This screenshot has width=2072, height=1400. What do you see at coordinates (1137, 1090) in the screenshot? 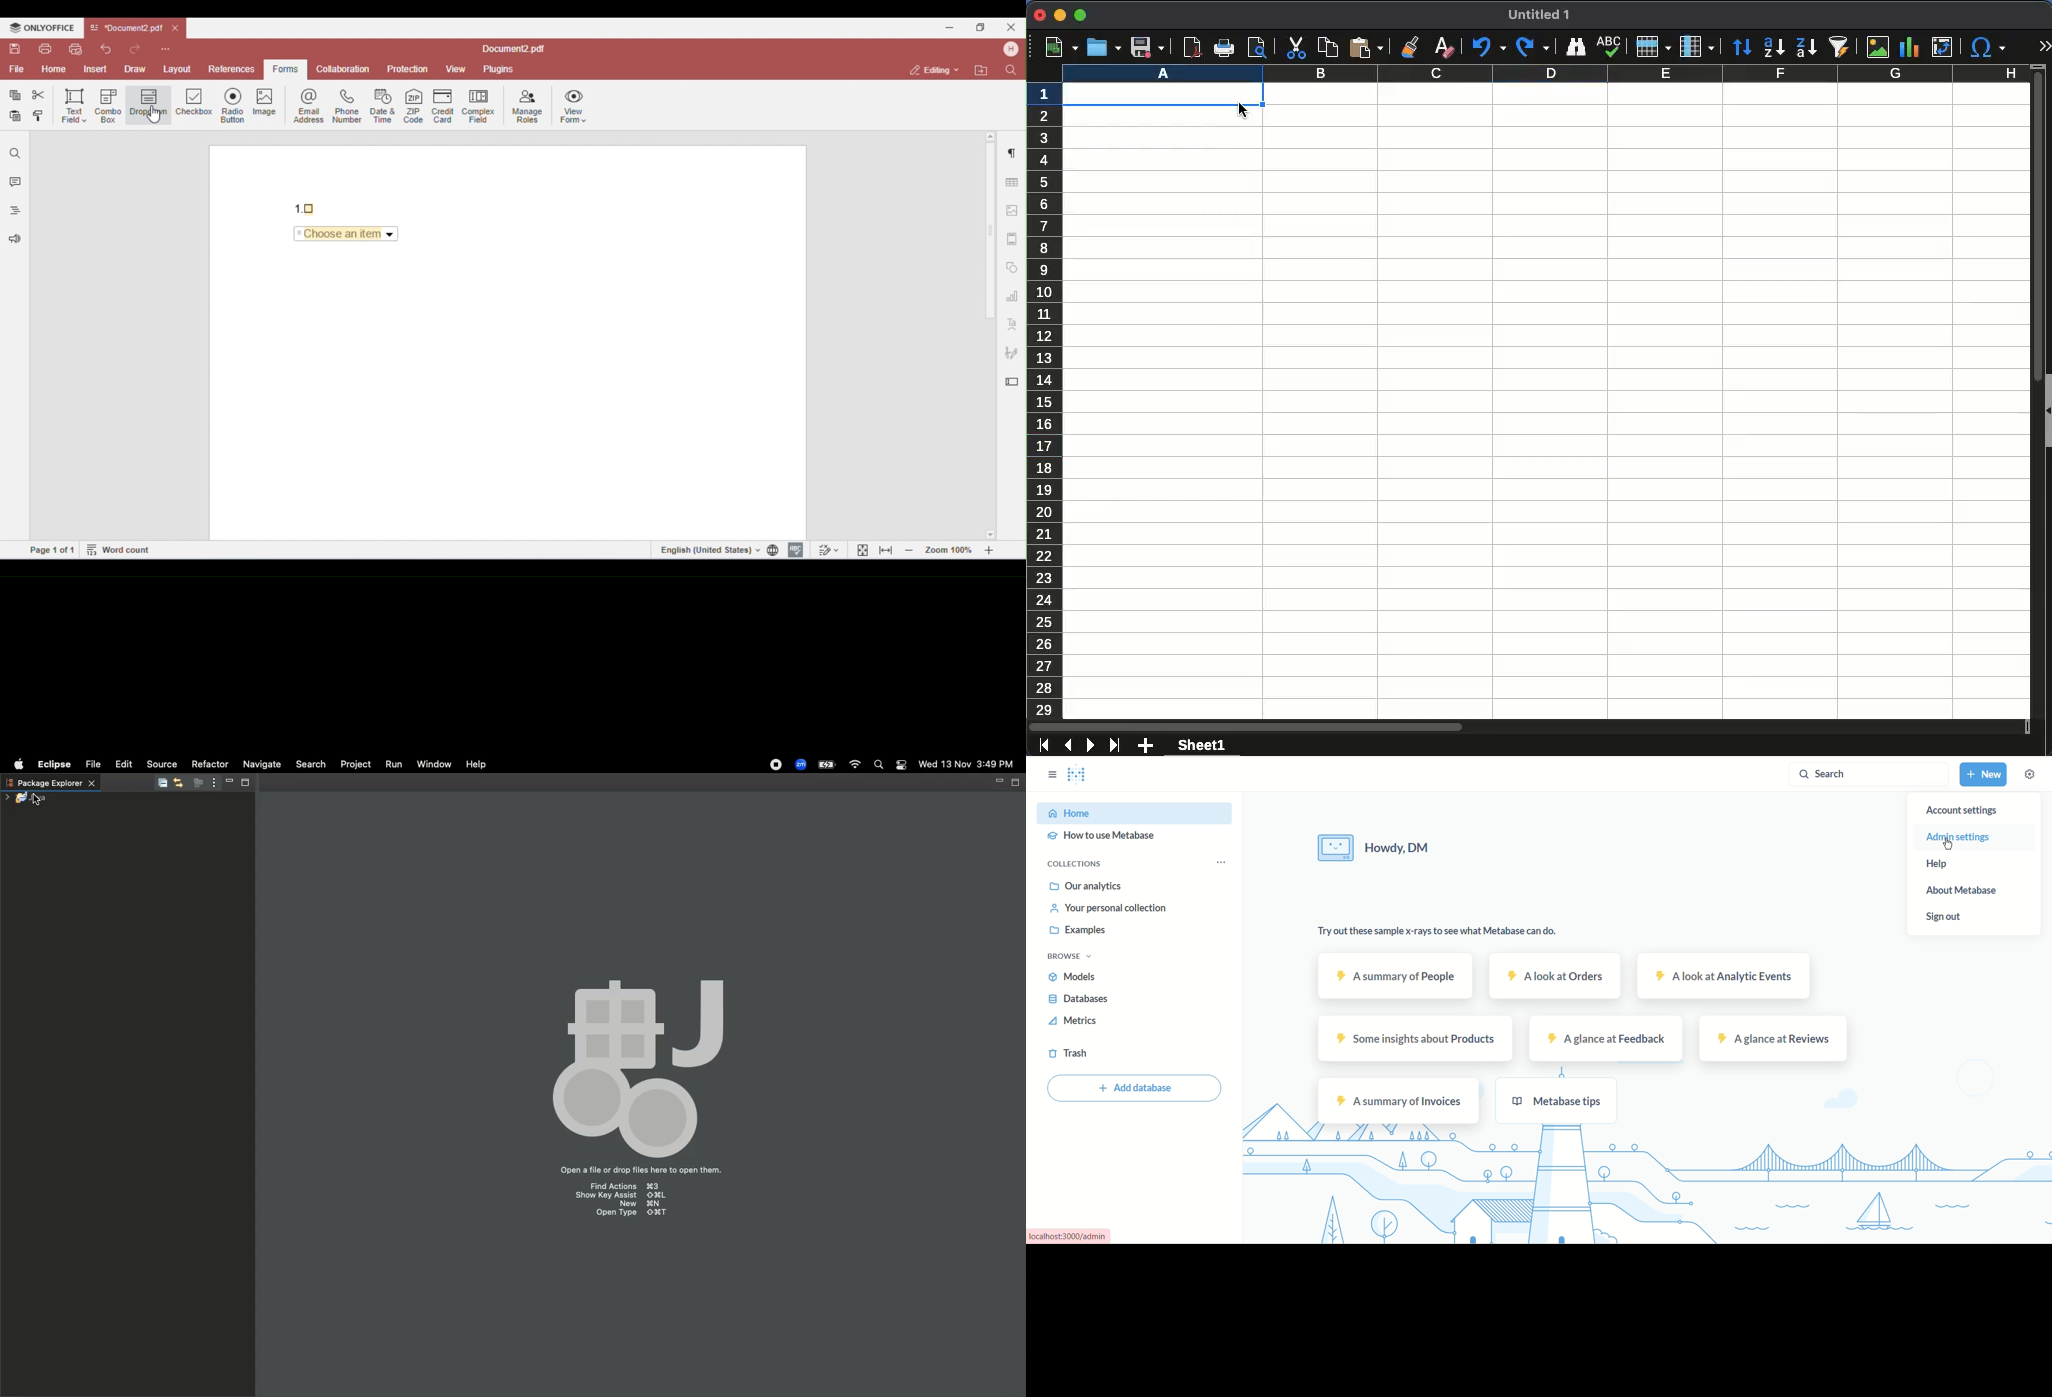
I see `add database` at bounding box center [1137, 1090].